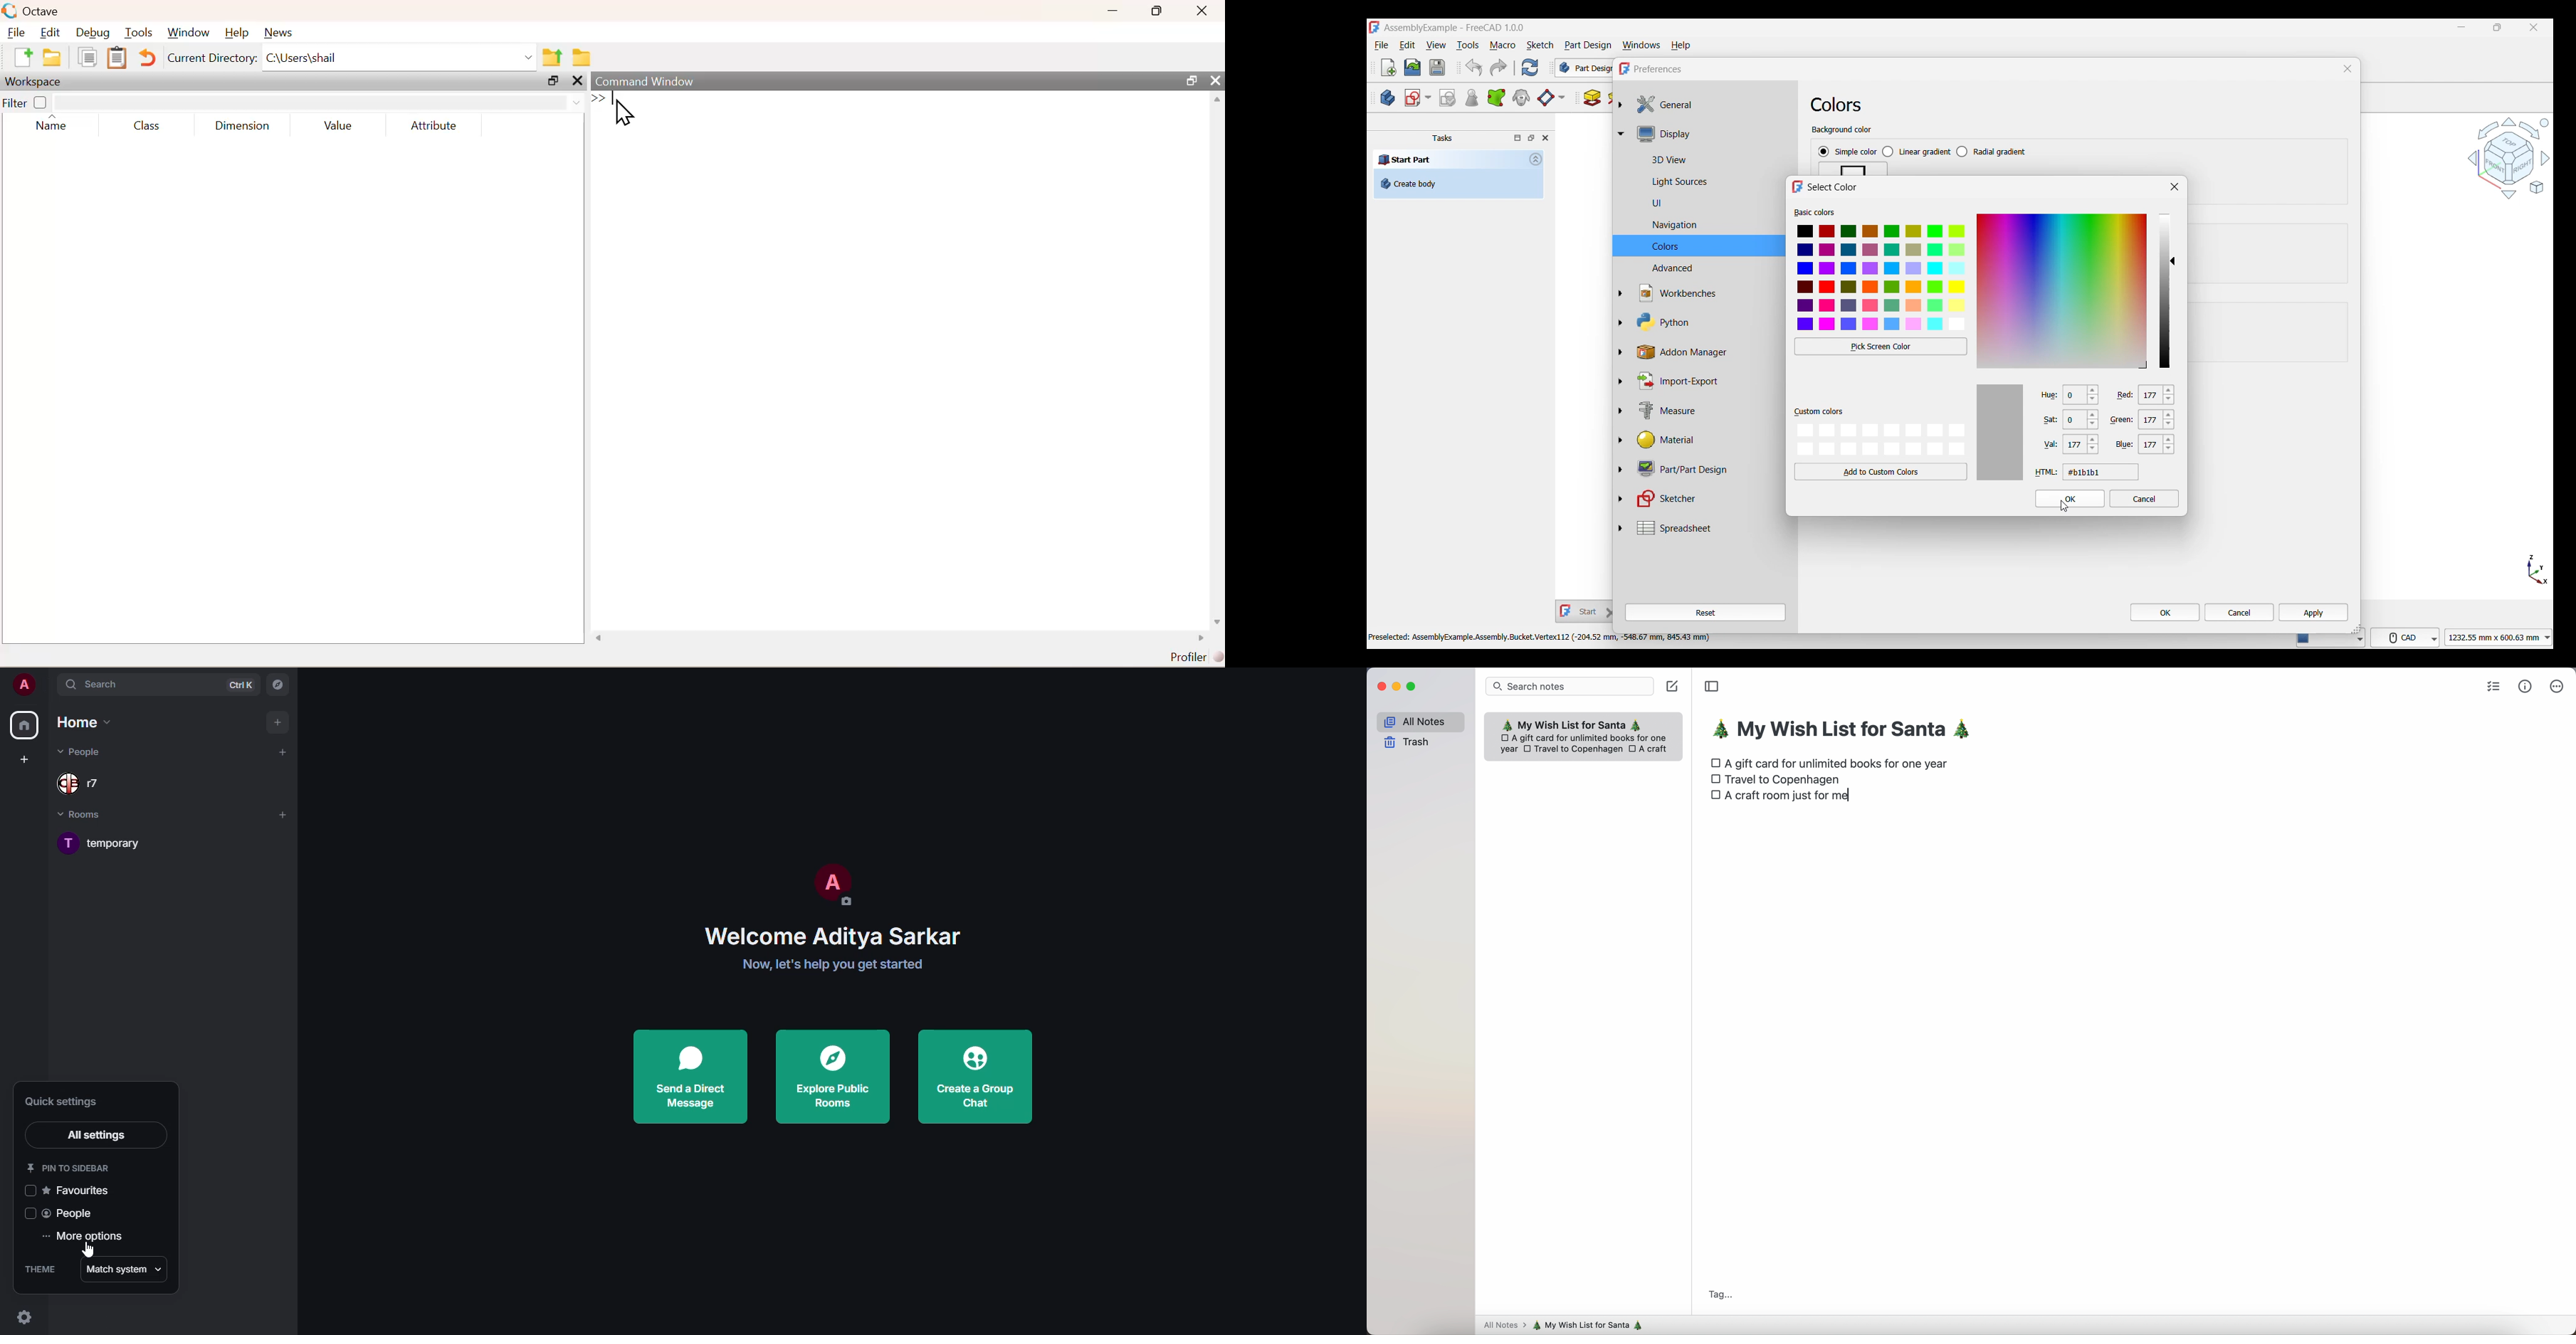 The width and height of the screenshot is (2576, 1344). What do you see at coordinates (1705, 381) in the screenshot?
I see `Import-Export` at bounding box center [1705, 381].